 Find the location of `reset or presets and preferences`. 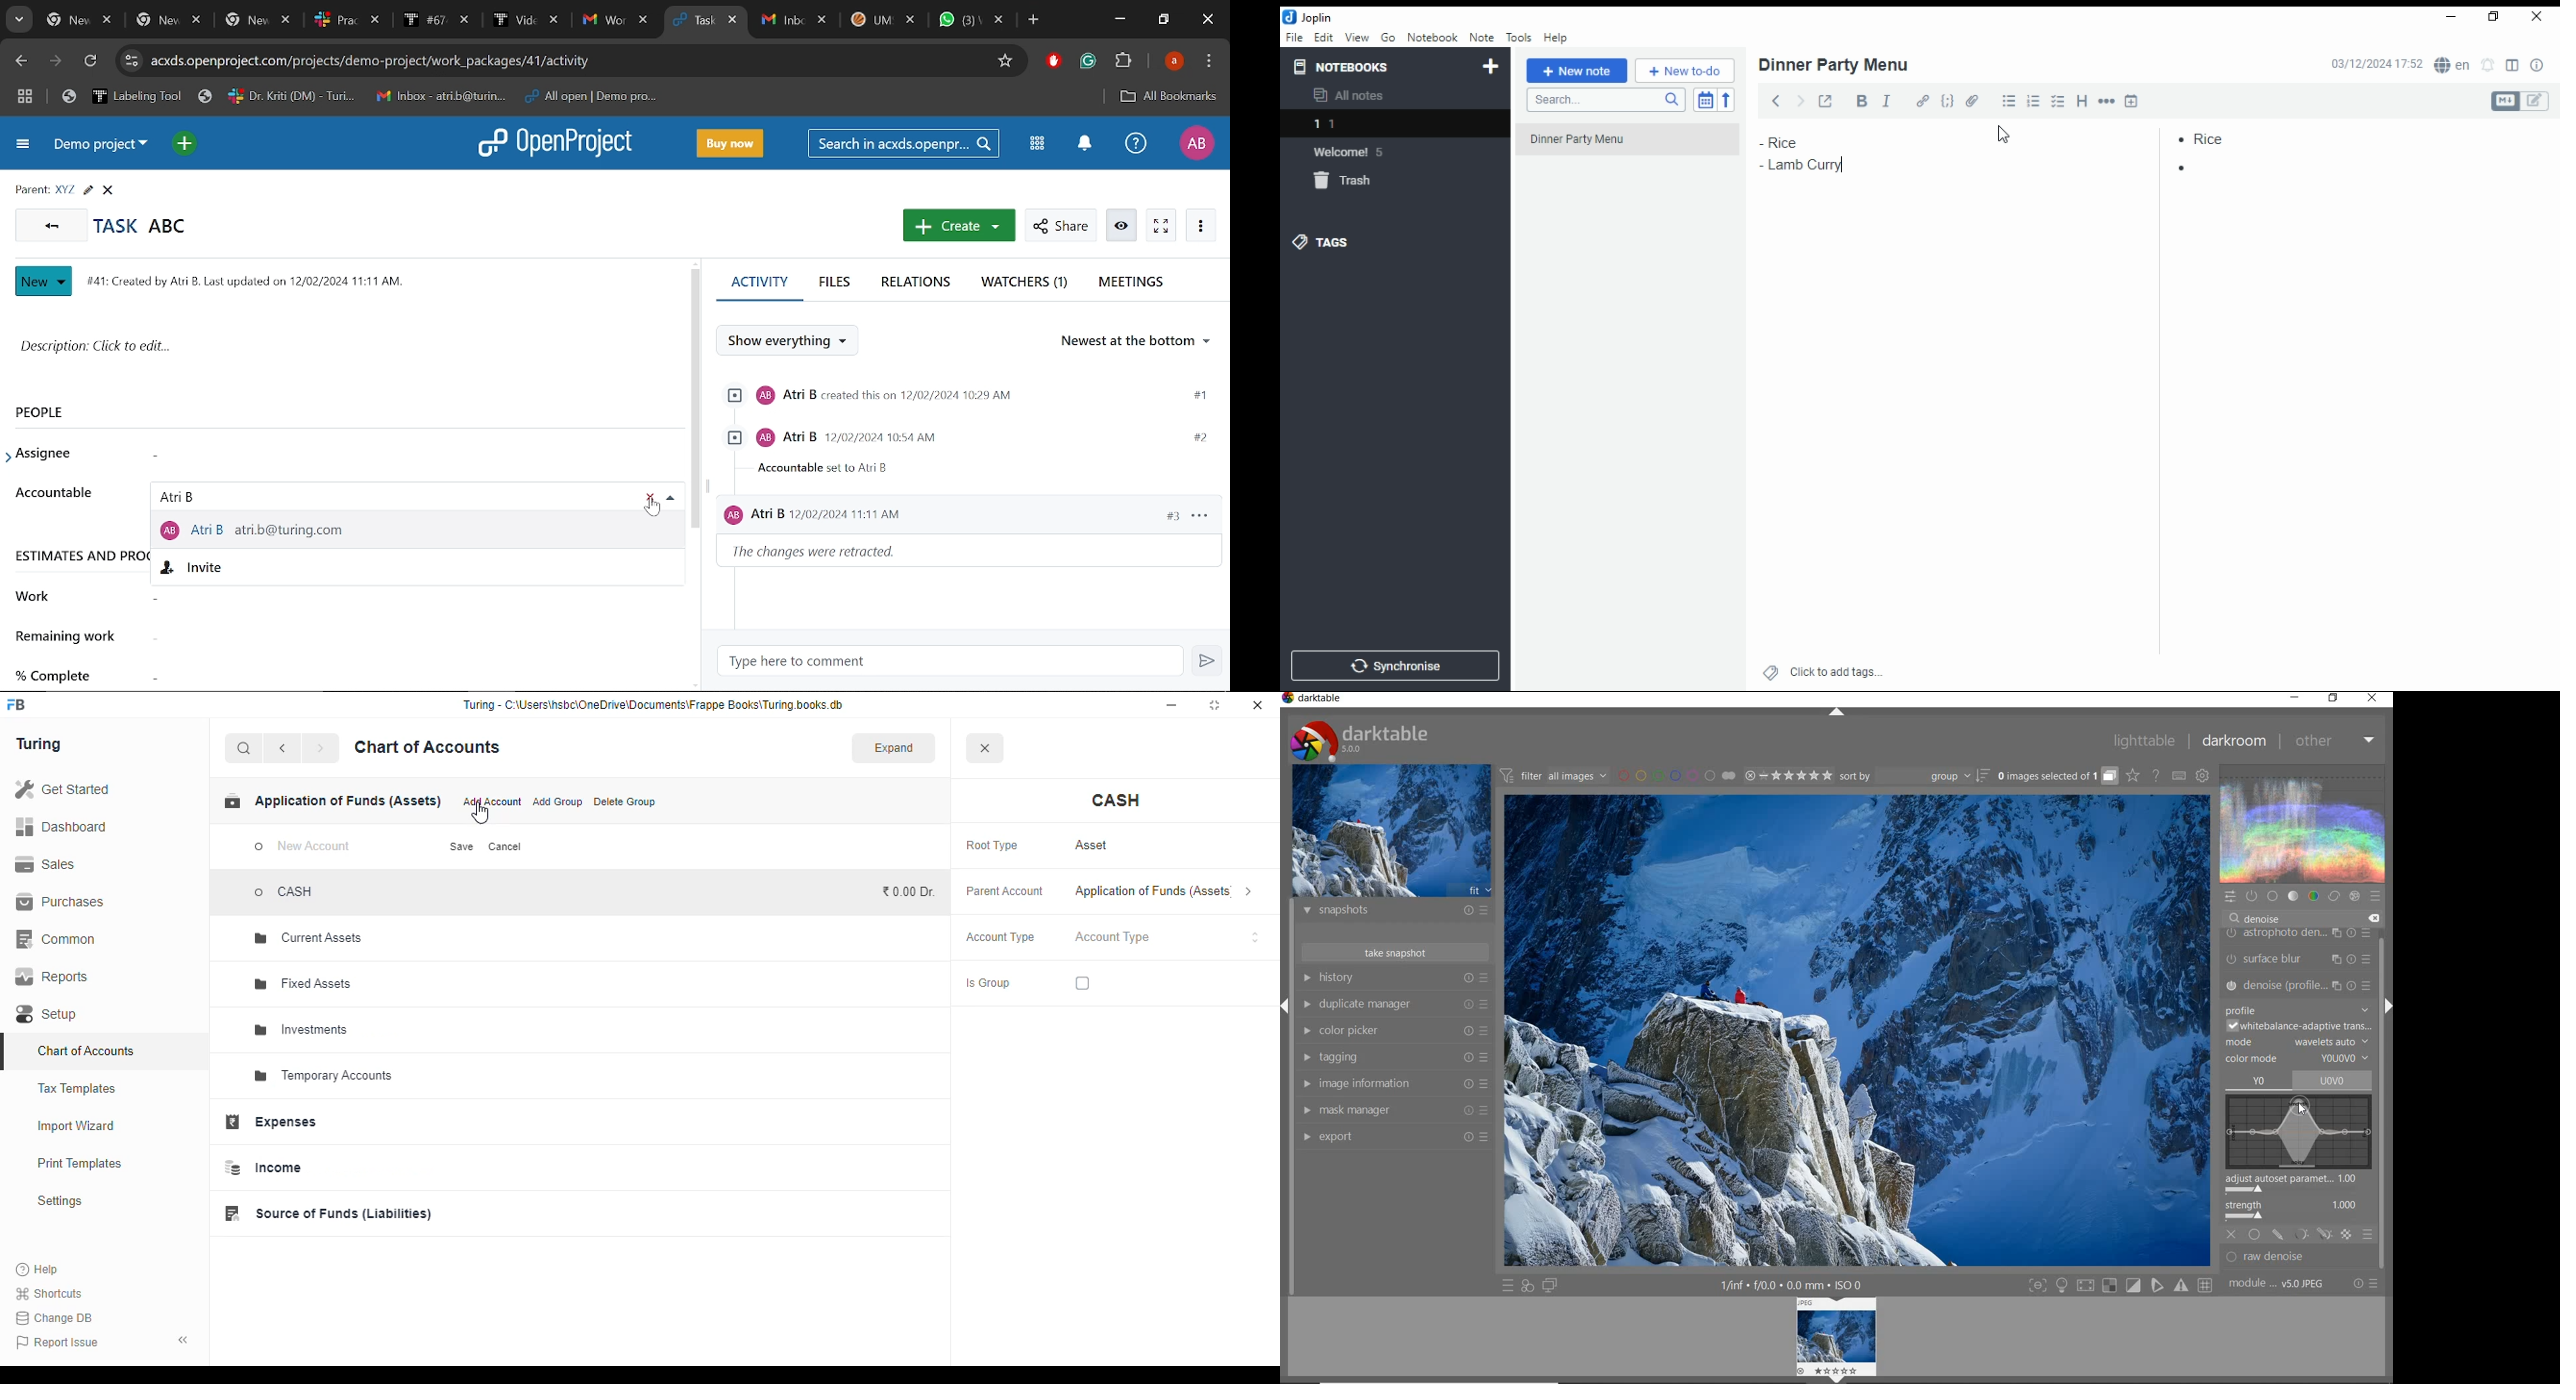

reset or presets and preferences is located at coordinates (2368, 1283).